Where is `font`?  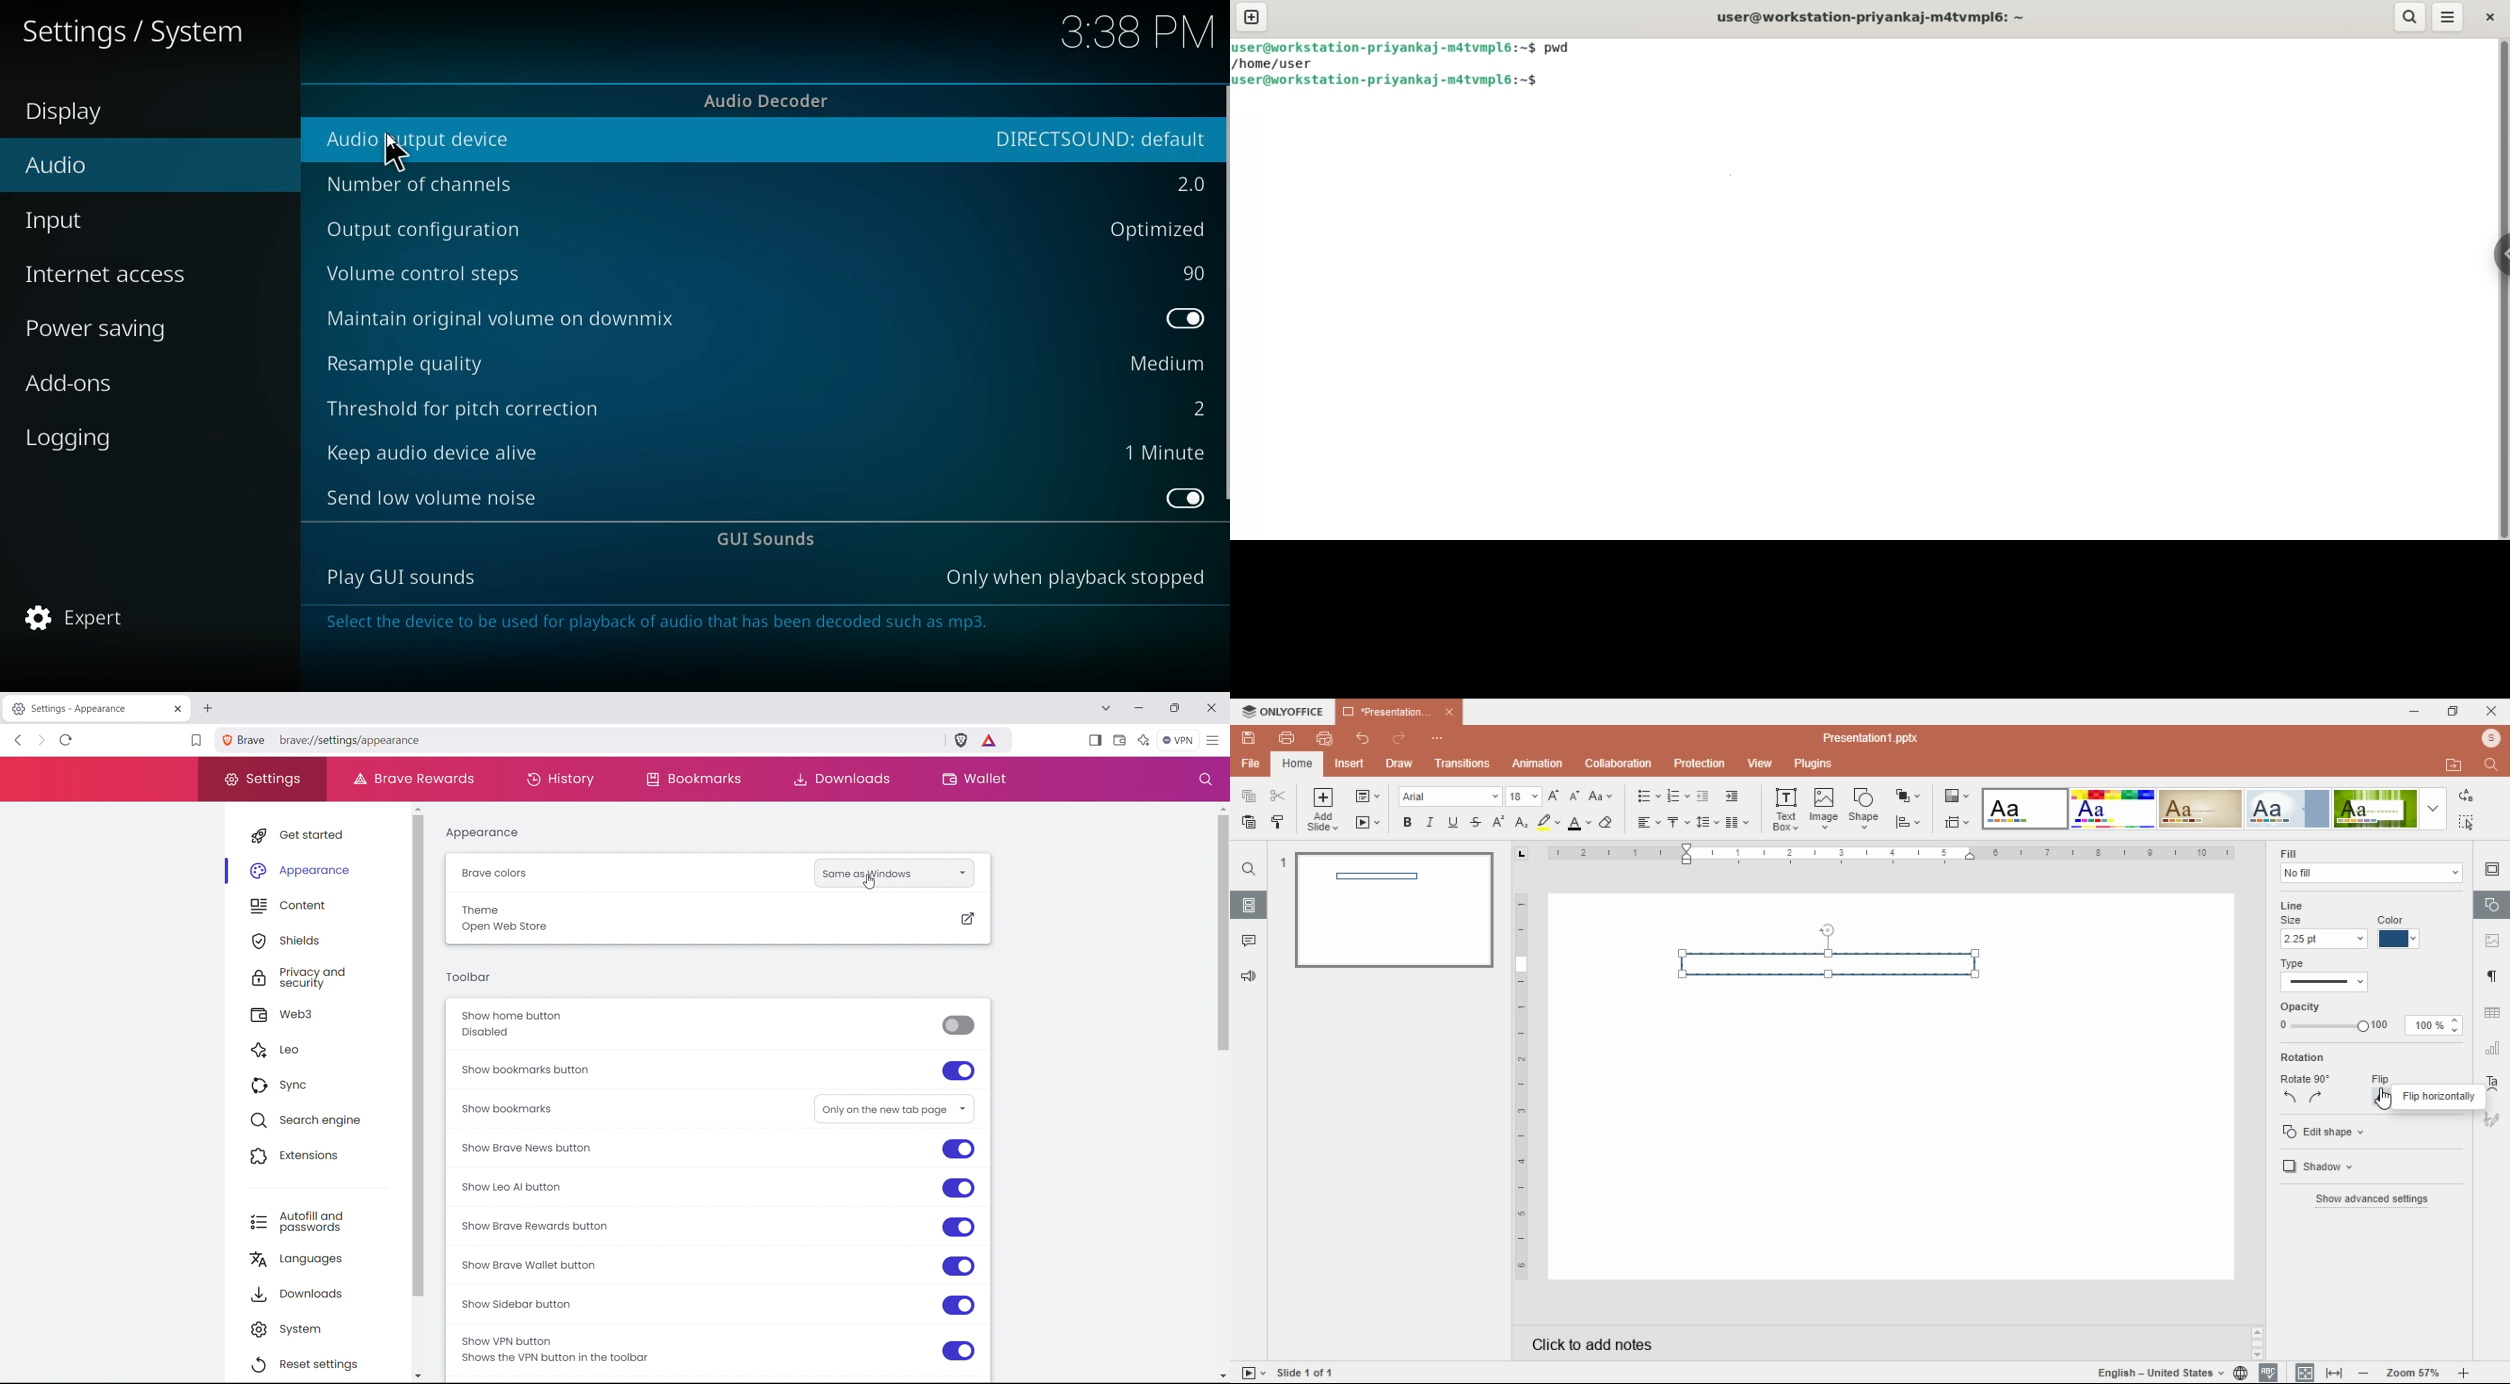 font is located at coordinates (1450, 796).